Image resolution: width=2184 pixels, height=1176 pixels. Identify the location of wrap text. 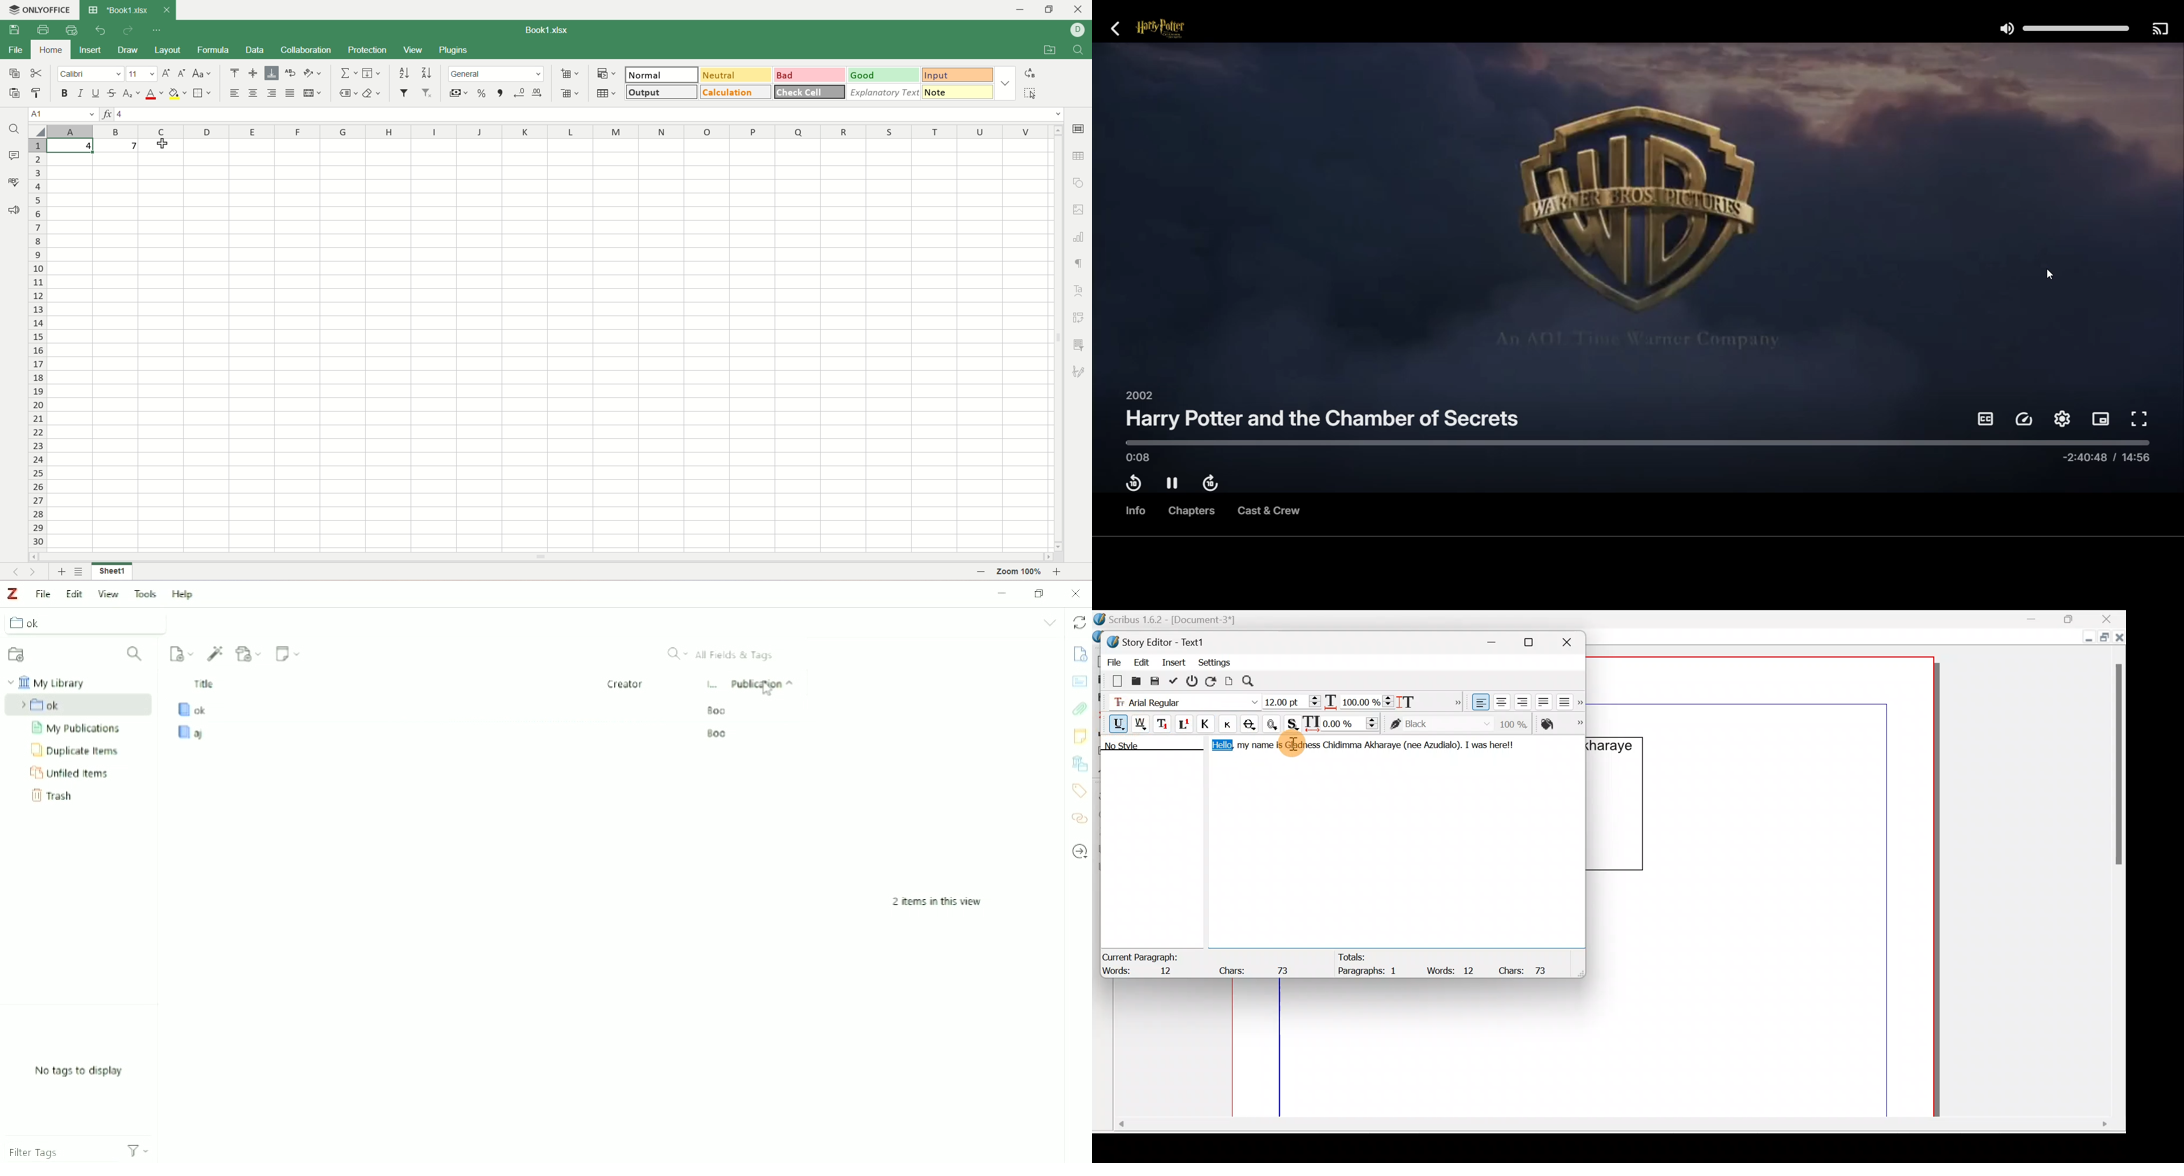
(289, 73).